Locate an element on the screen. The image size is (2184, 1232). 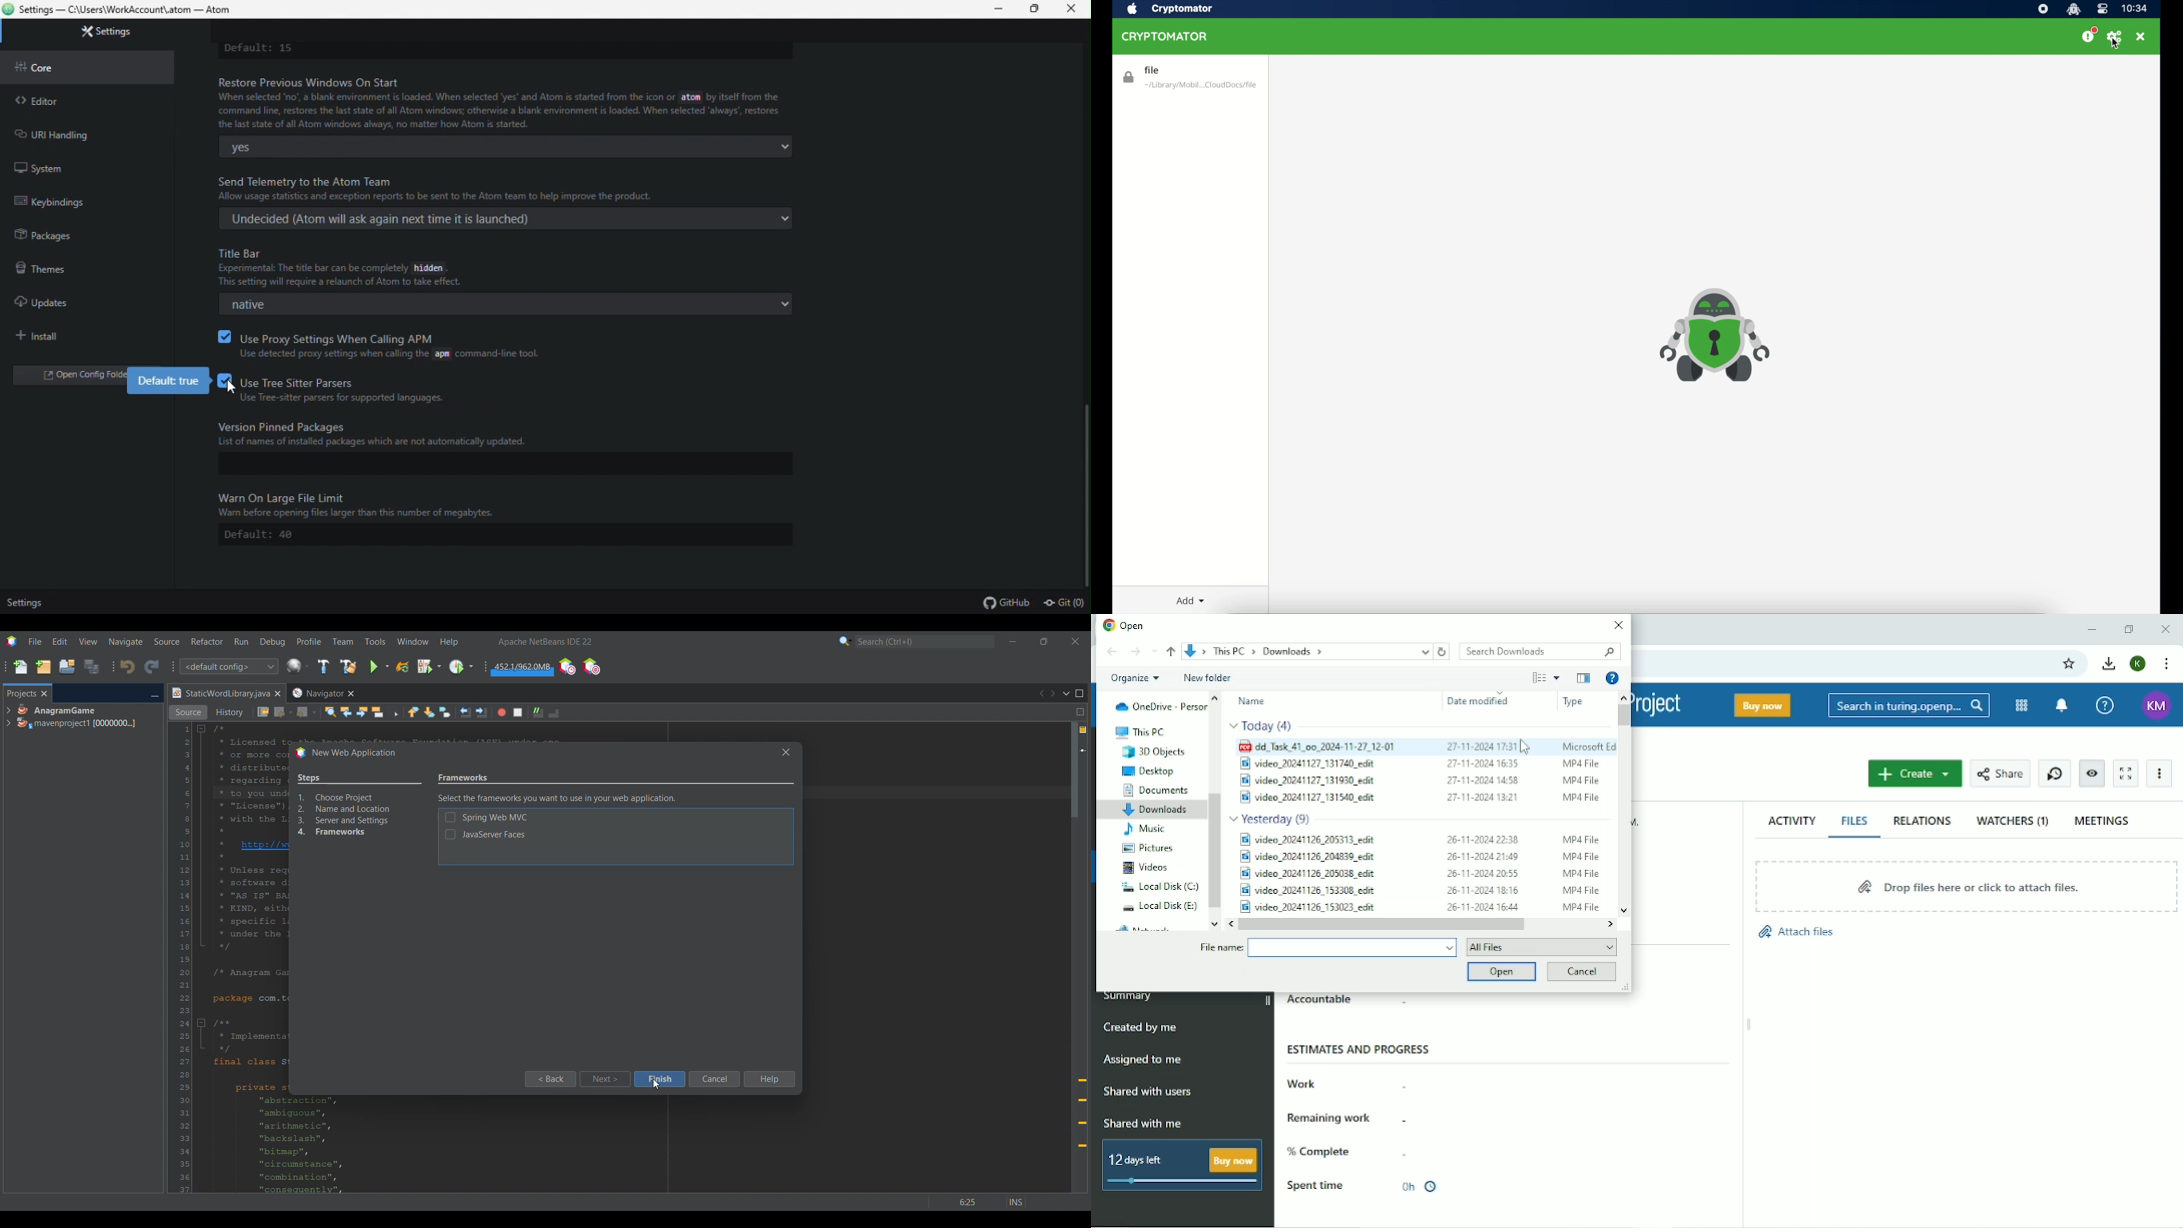
Configure window is located at coordinates (297, 666).